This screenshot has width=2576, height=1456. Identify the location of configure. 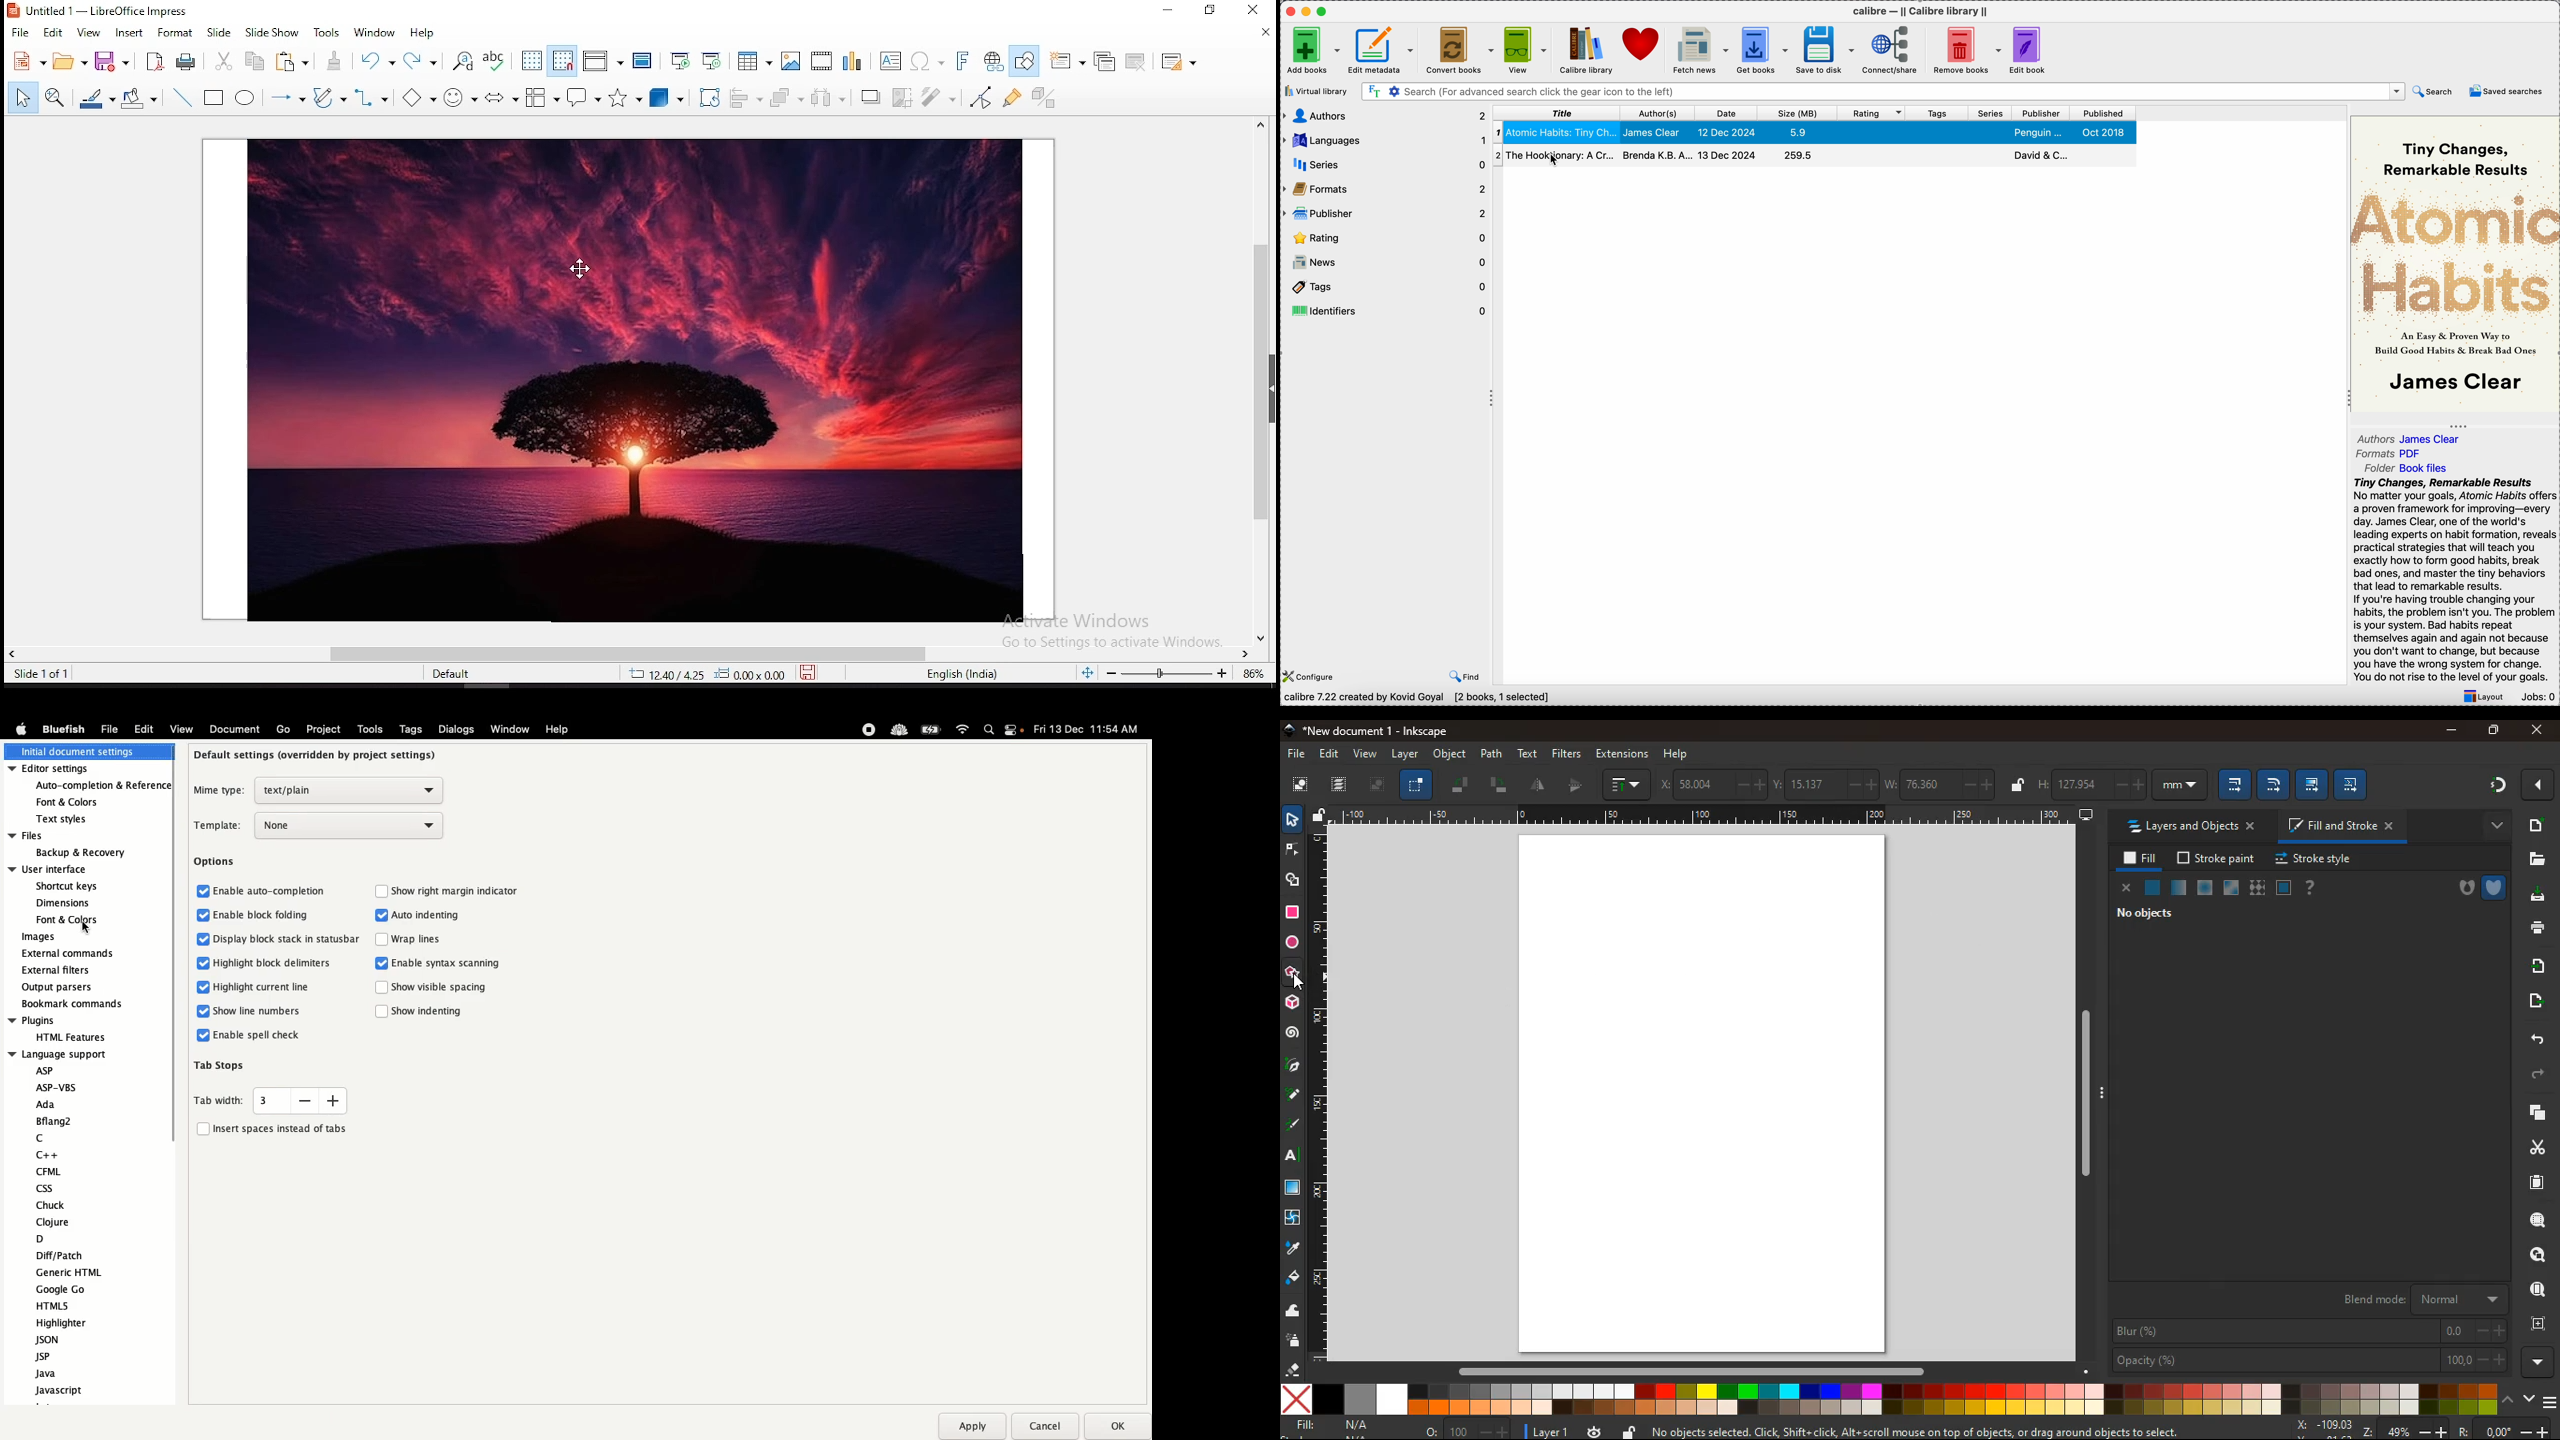
(1310, 676).